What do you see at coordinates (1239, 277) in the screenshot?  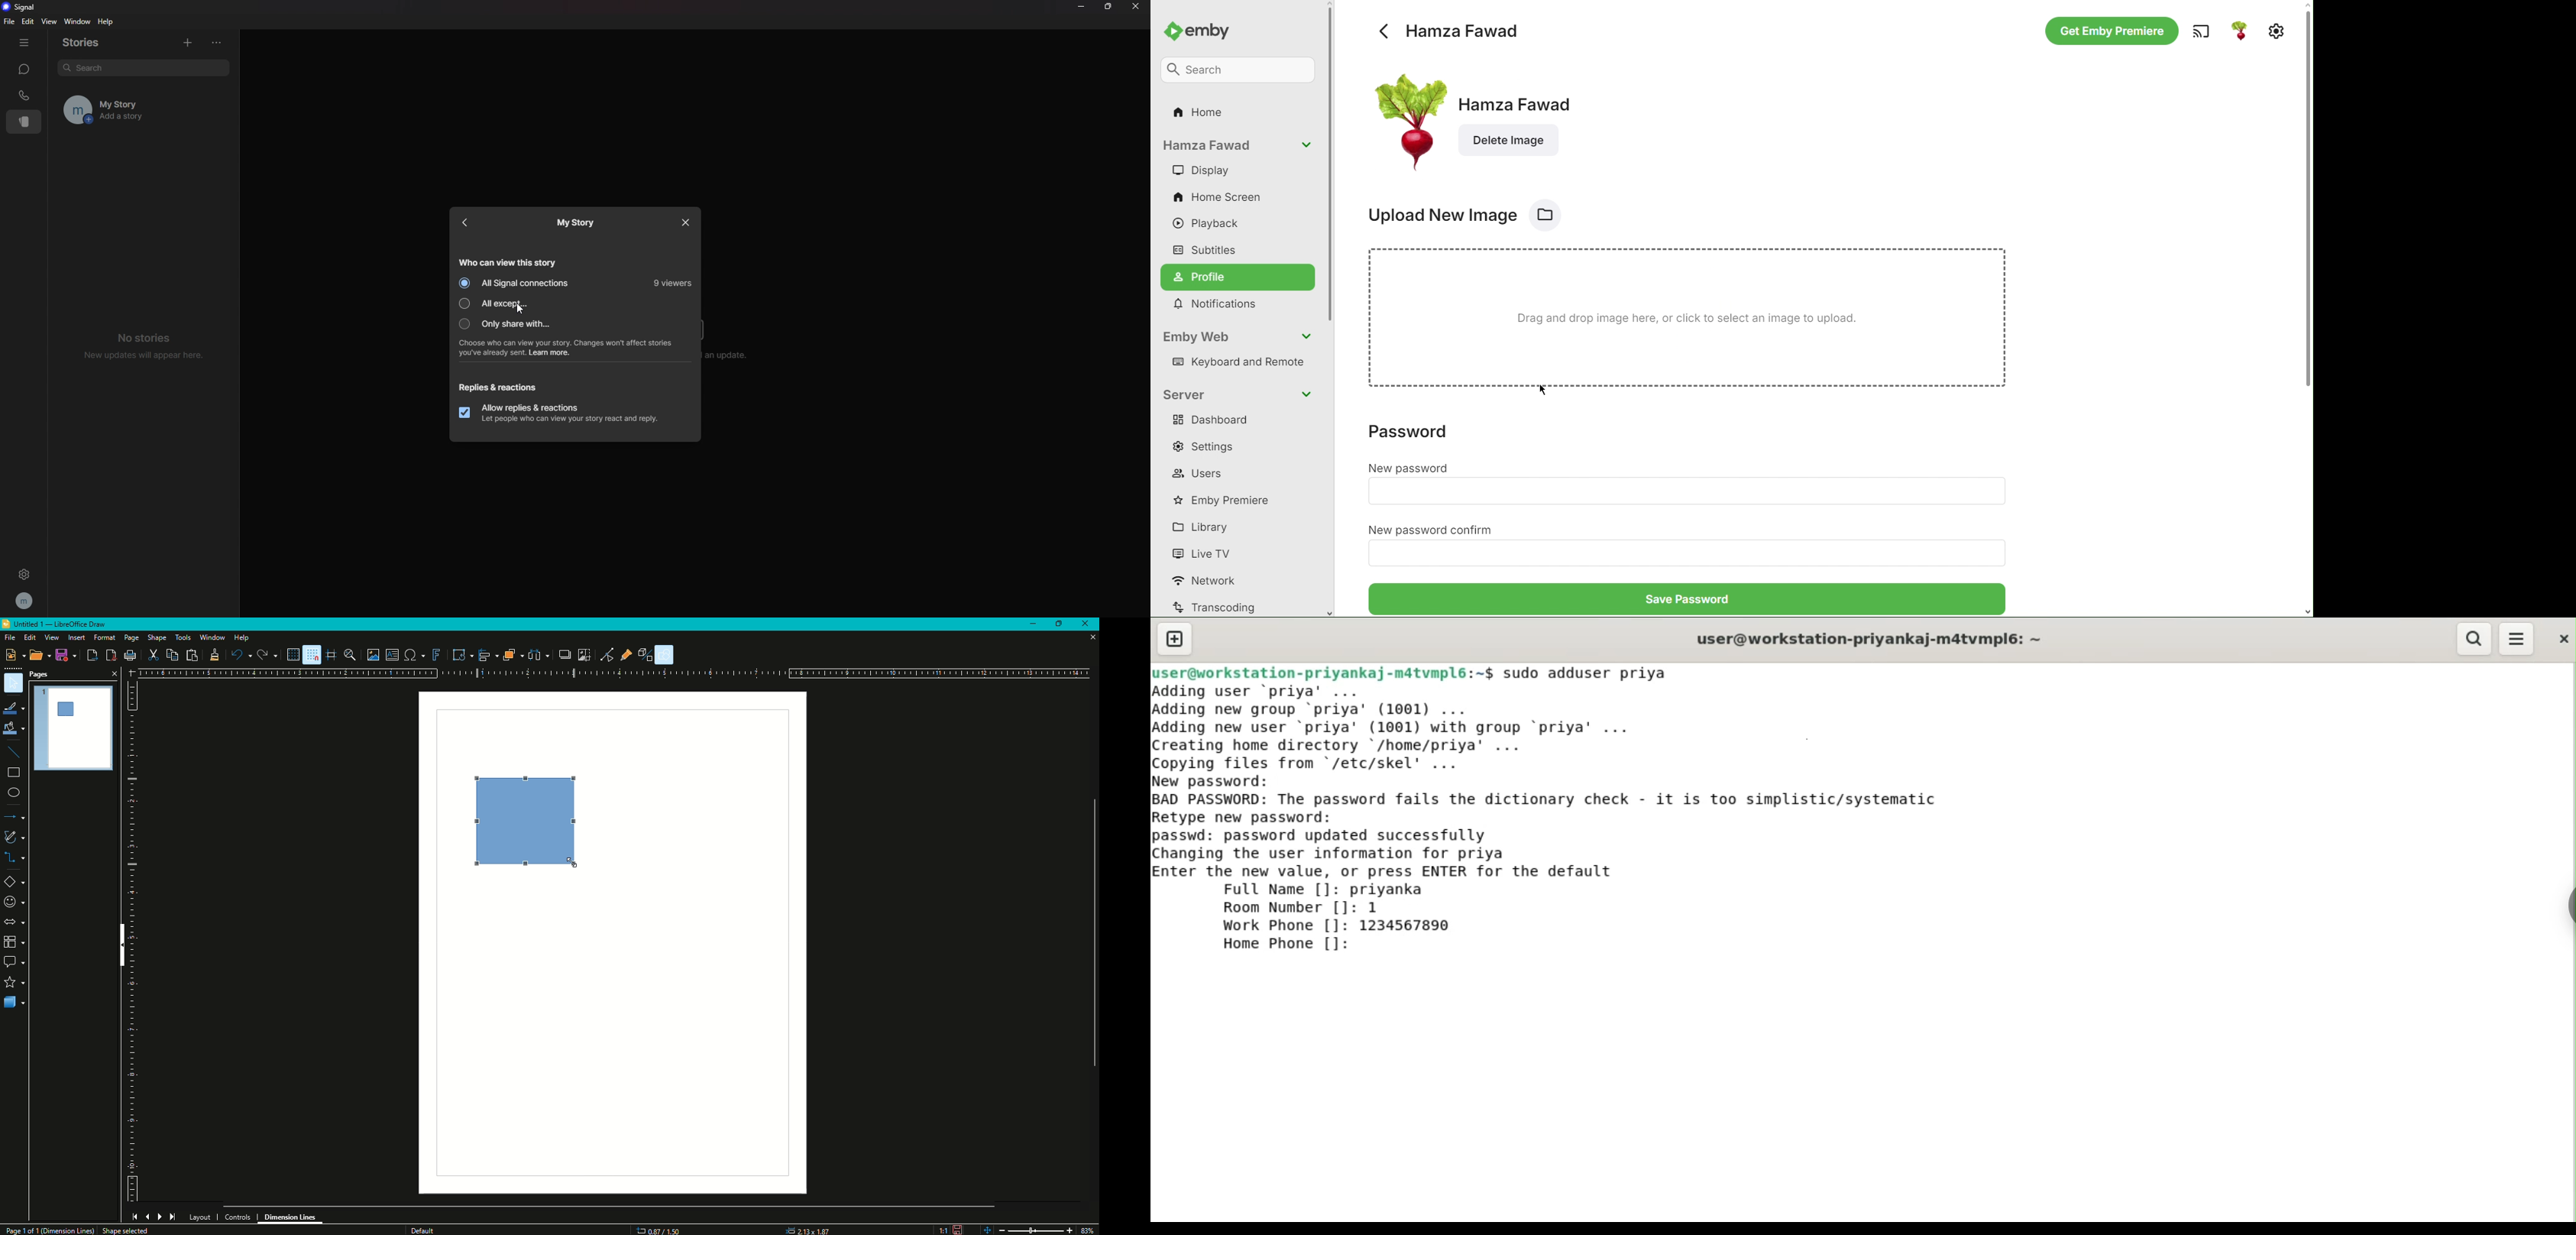 I see `Profile` at bounding box center [1239, 277].